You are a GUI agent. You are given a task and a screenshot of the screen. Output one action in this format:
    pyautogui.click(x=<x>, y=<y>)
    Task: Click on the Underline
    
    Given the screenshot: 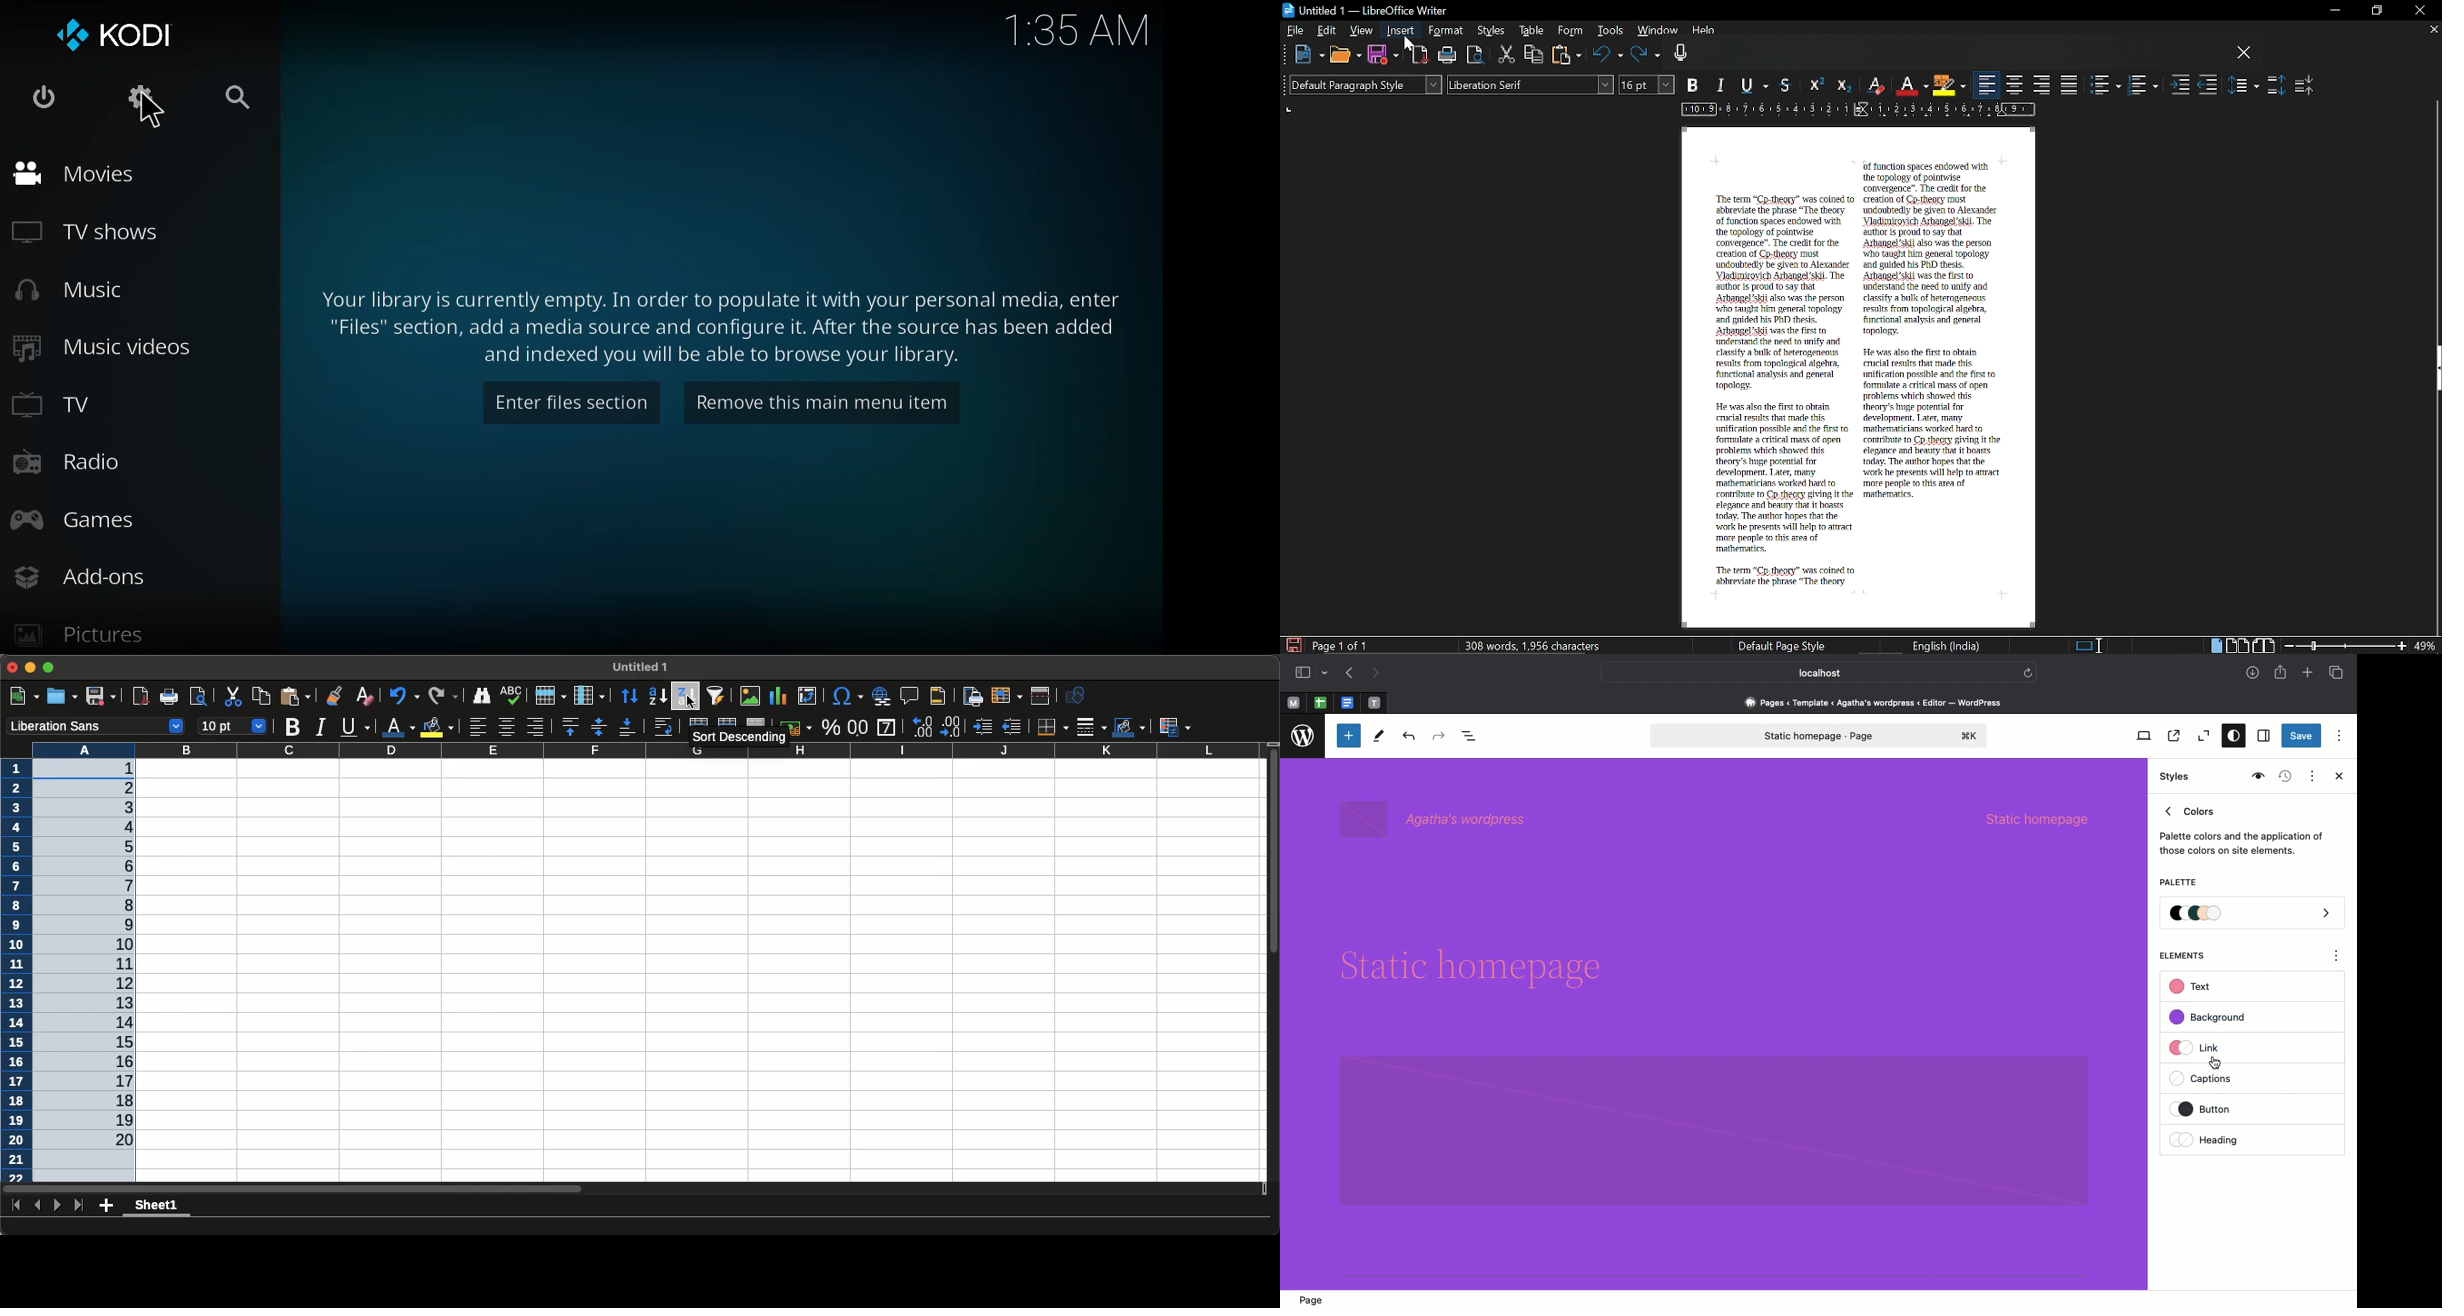 What is the action you would take?
    pyautogui.click(x=355, y=726)
    